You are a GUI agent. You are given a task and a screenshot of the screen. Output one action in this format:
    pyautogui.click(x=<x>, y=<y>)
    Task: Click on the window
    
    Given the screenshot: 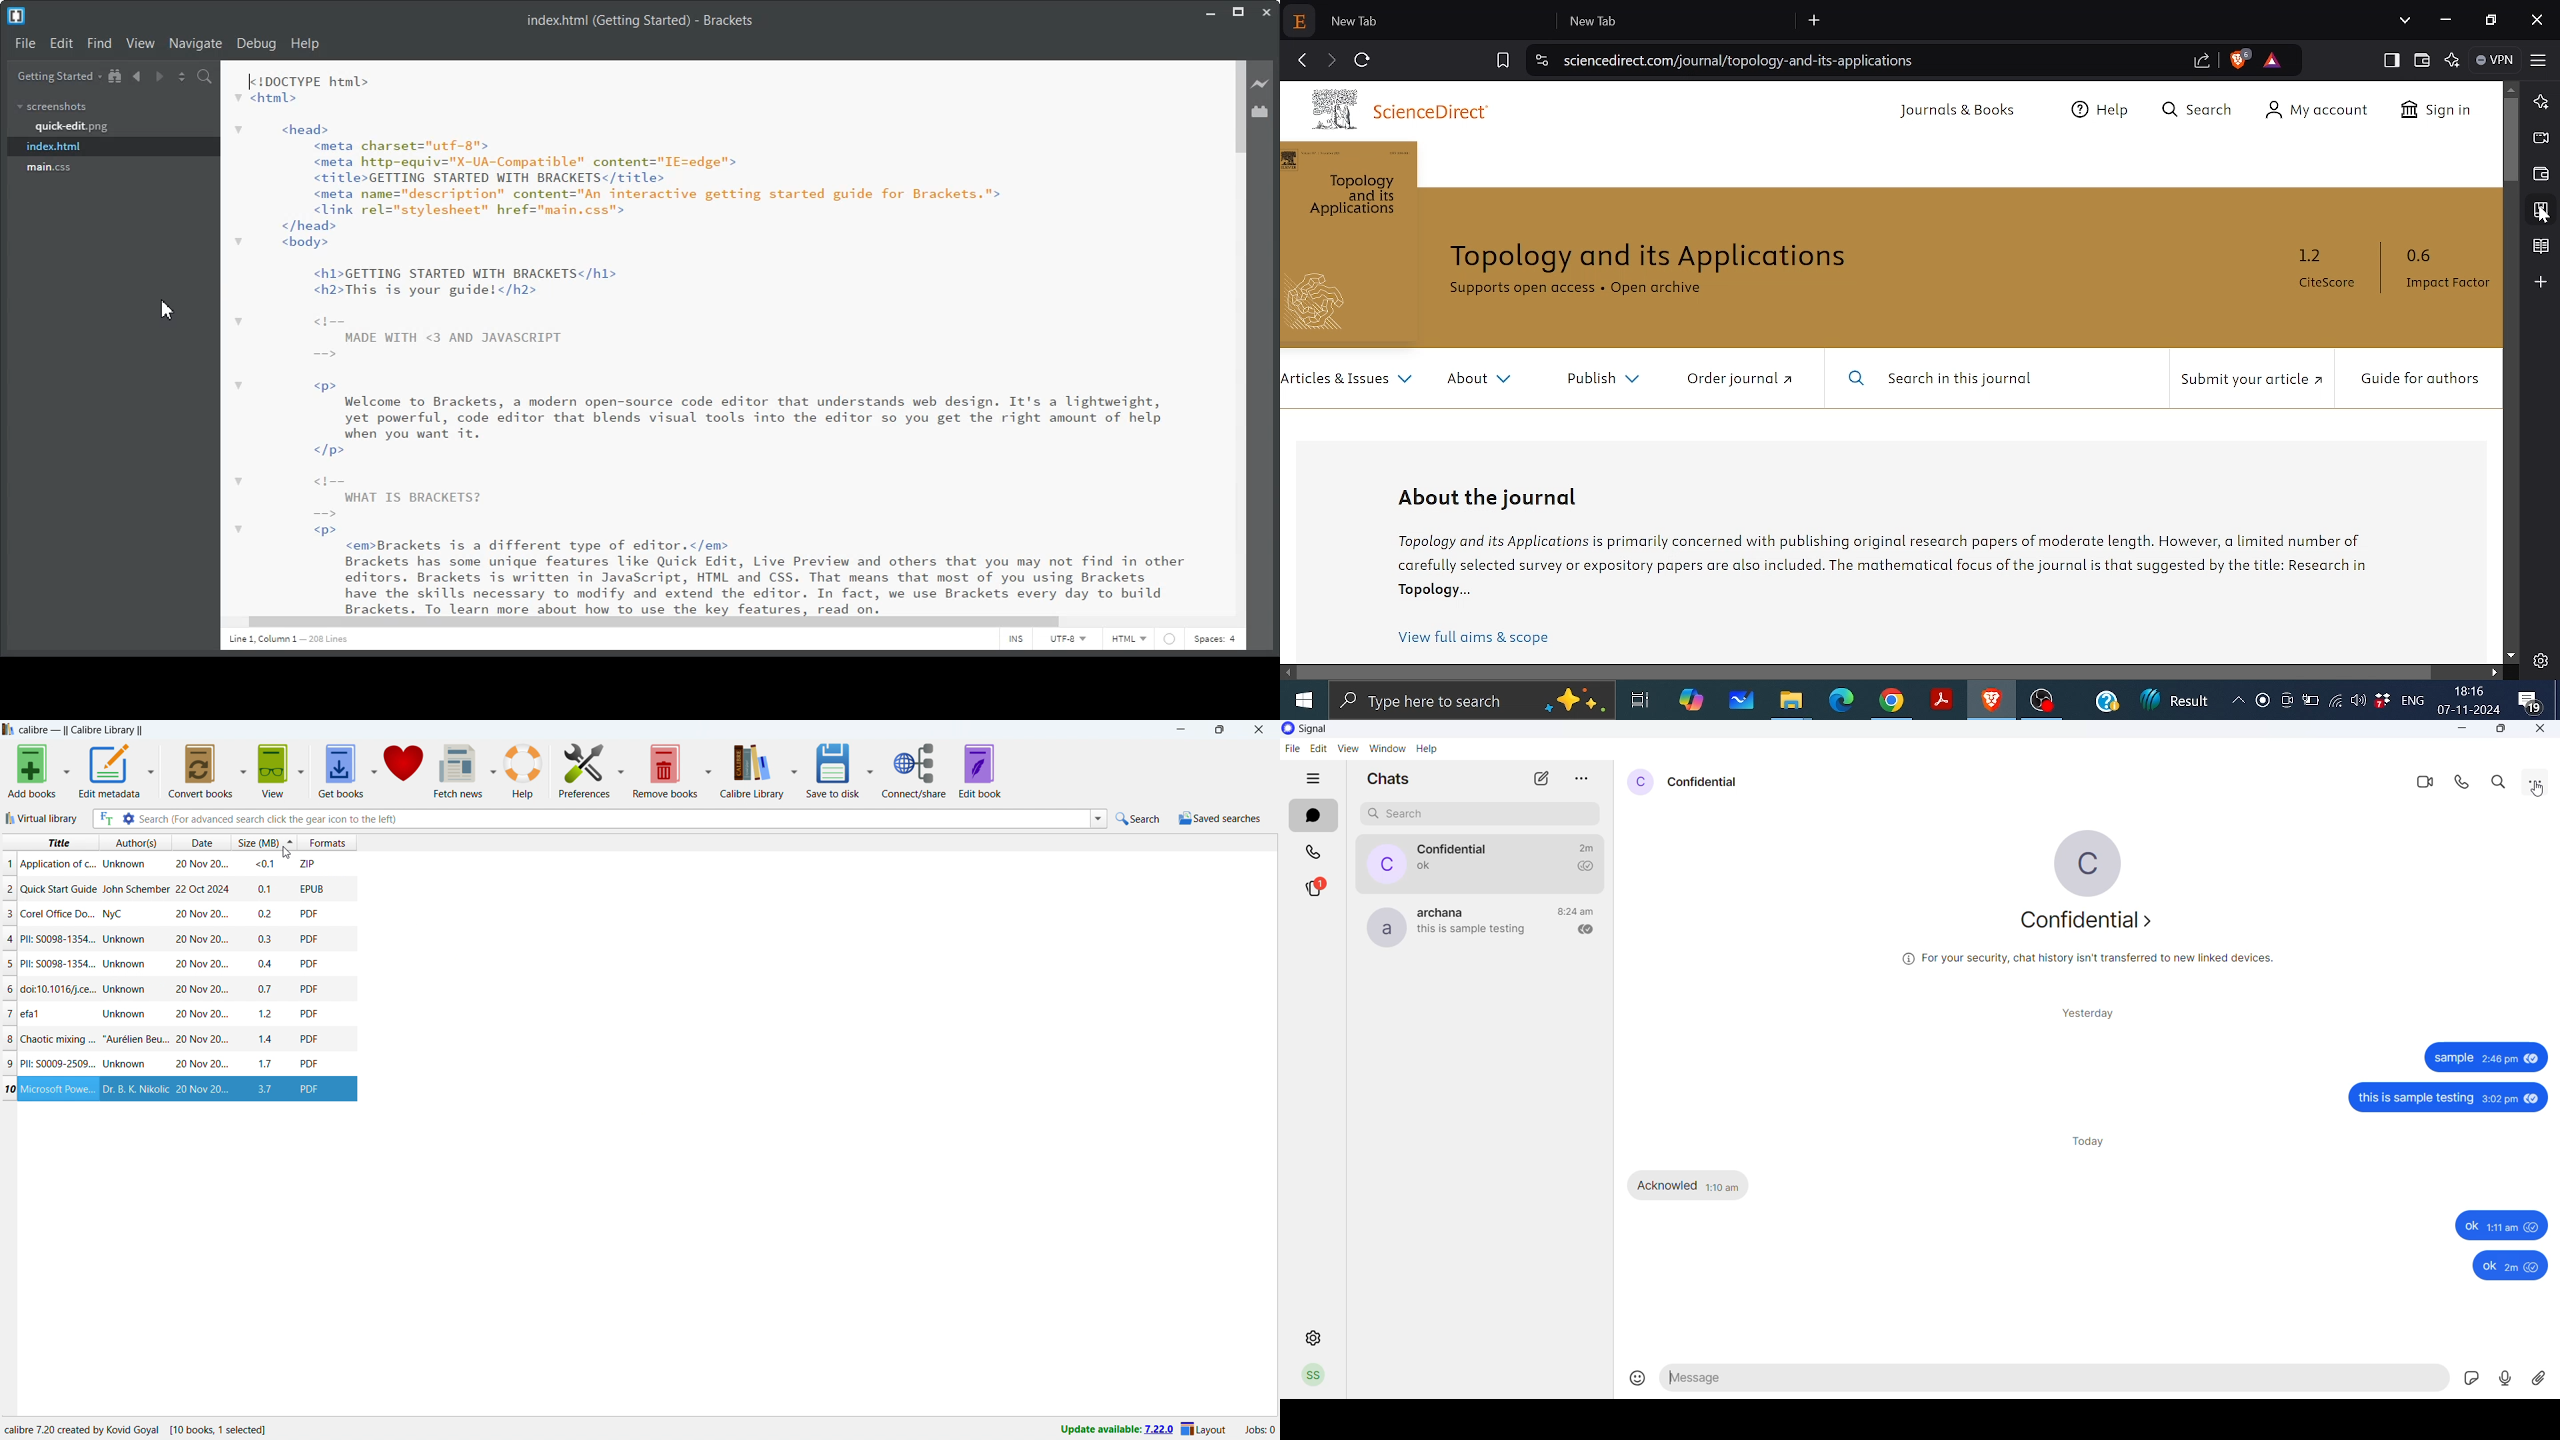 What is the action you would take?
    pyautogui.click(x=1387, y=748)
    